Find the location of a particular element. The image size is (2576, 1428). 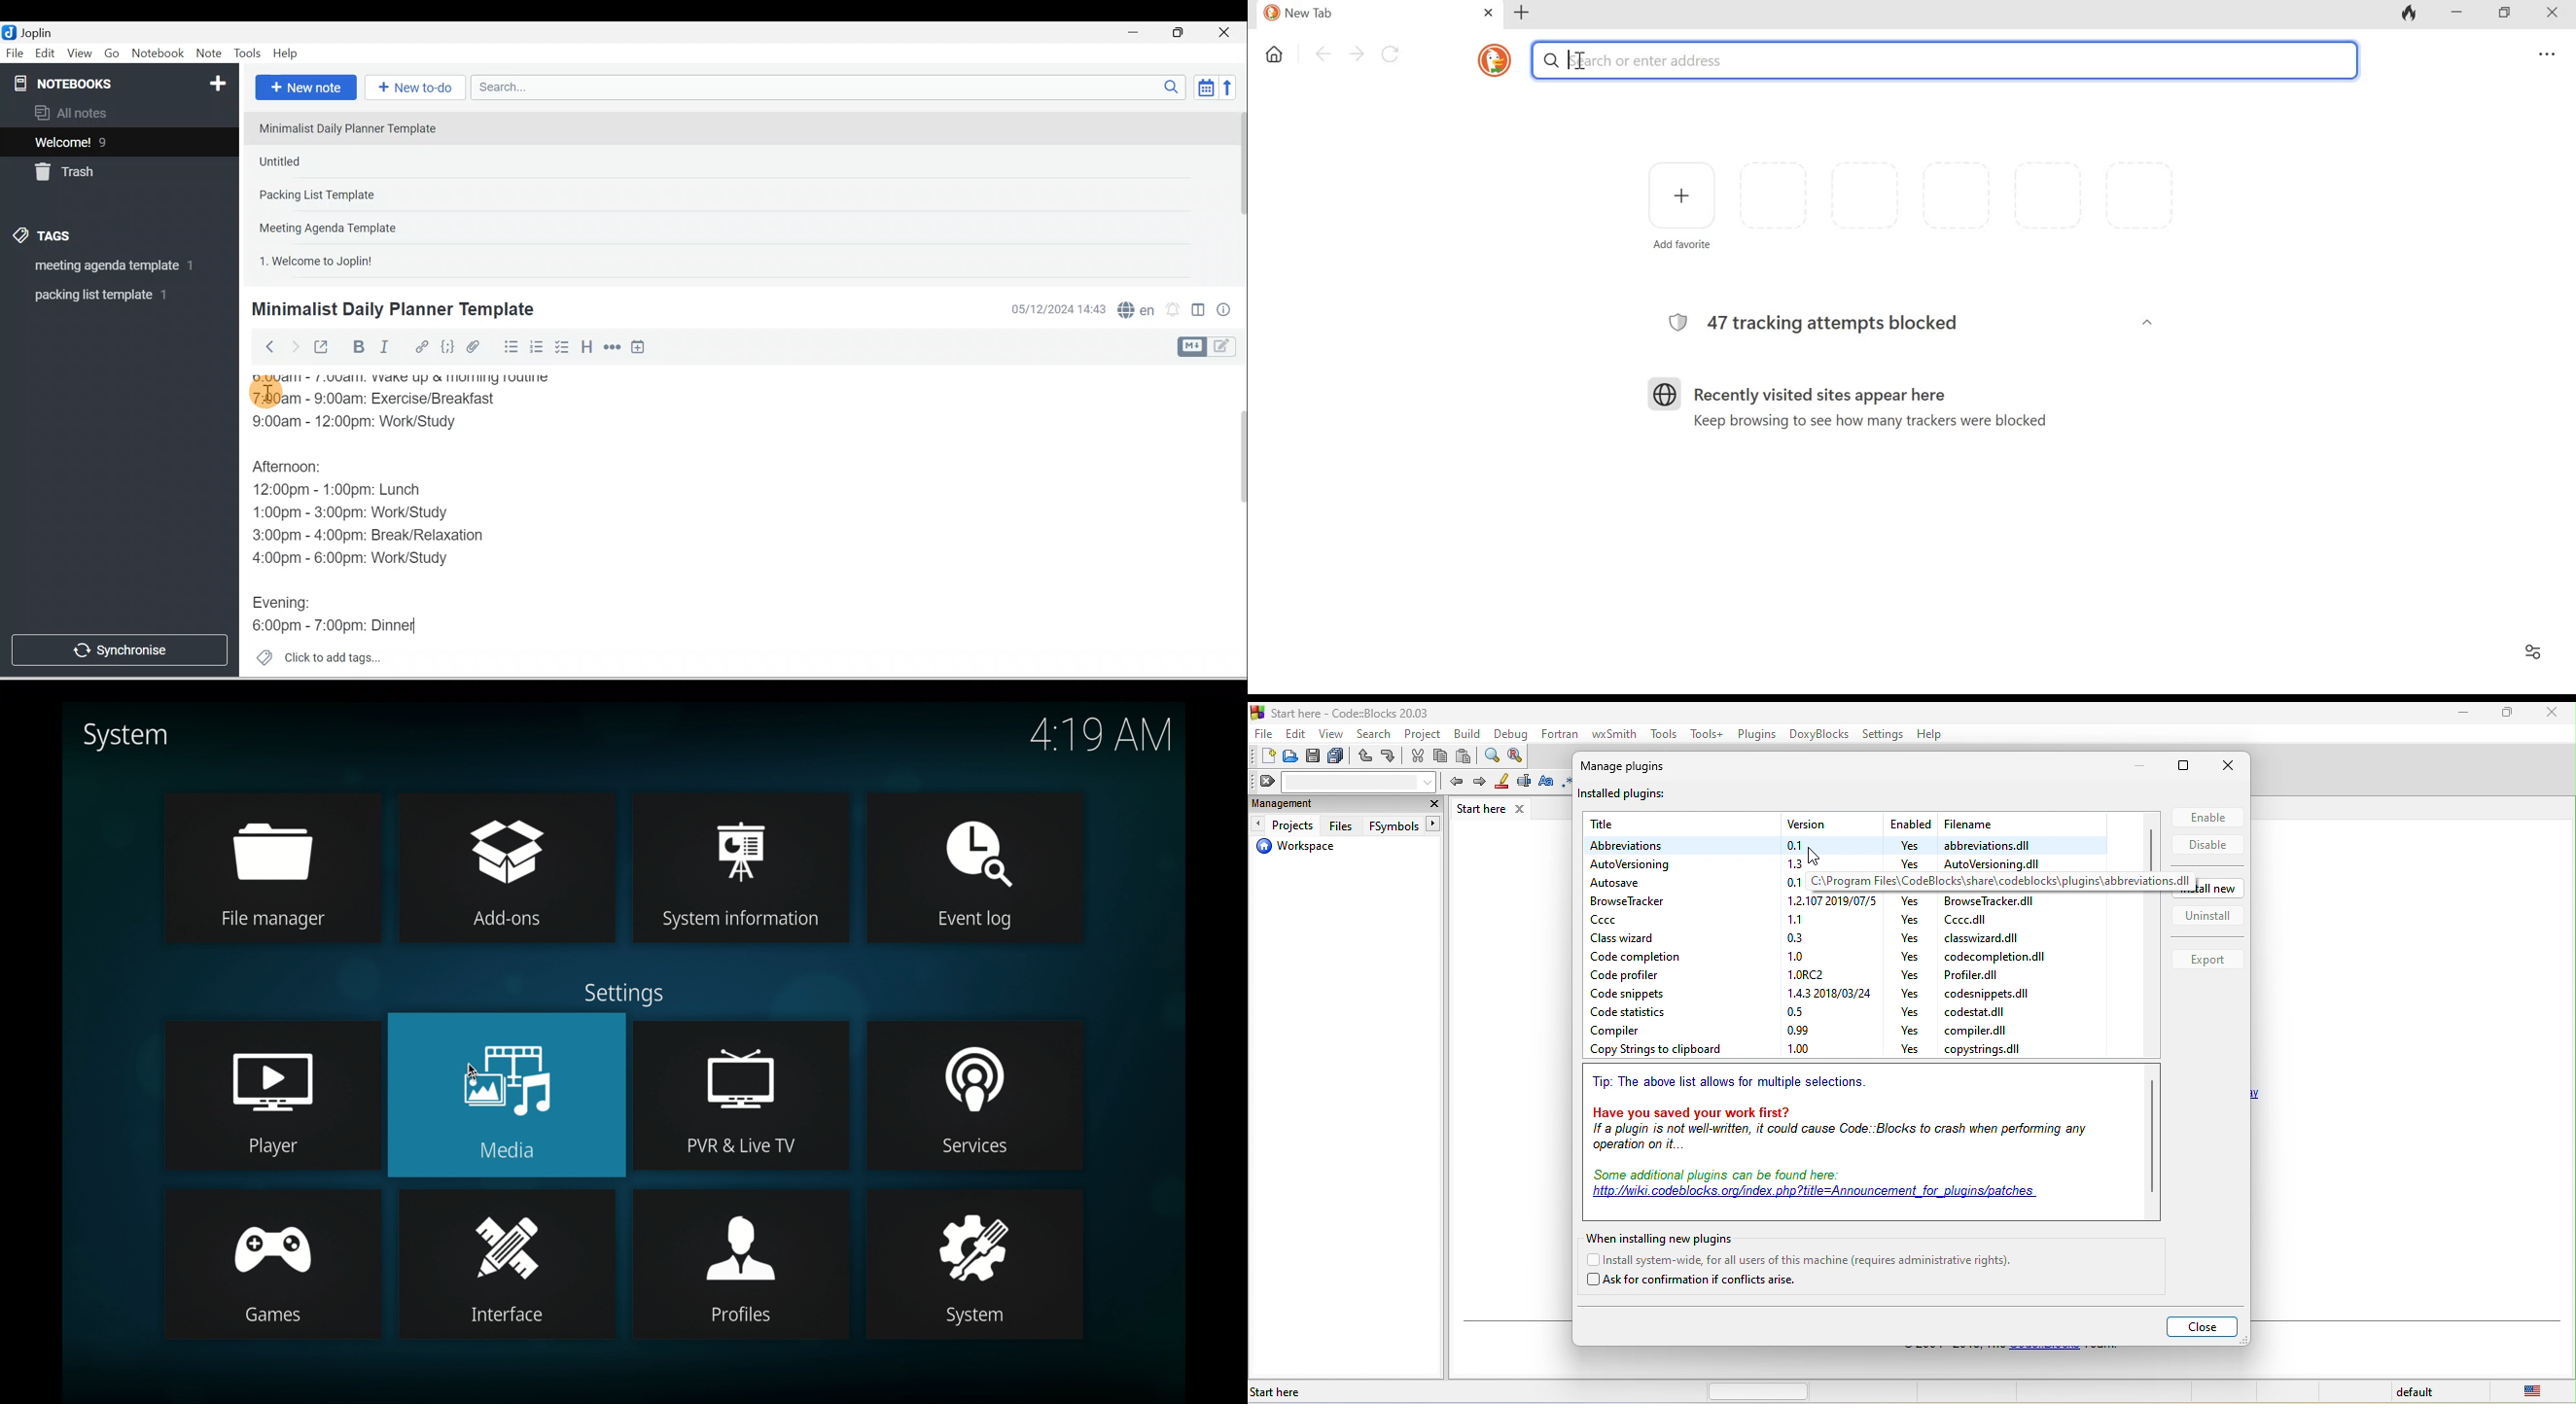

Current tab is located at coordinates (1363, 14).